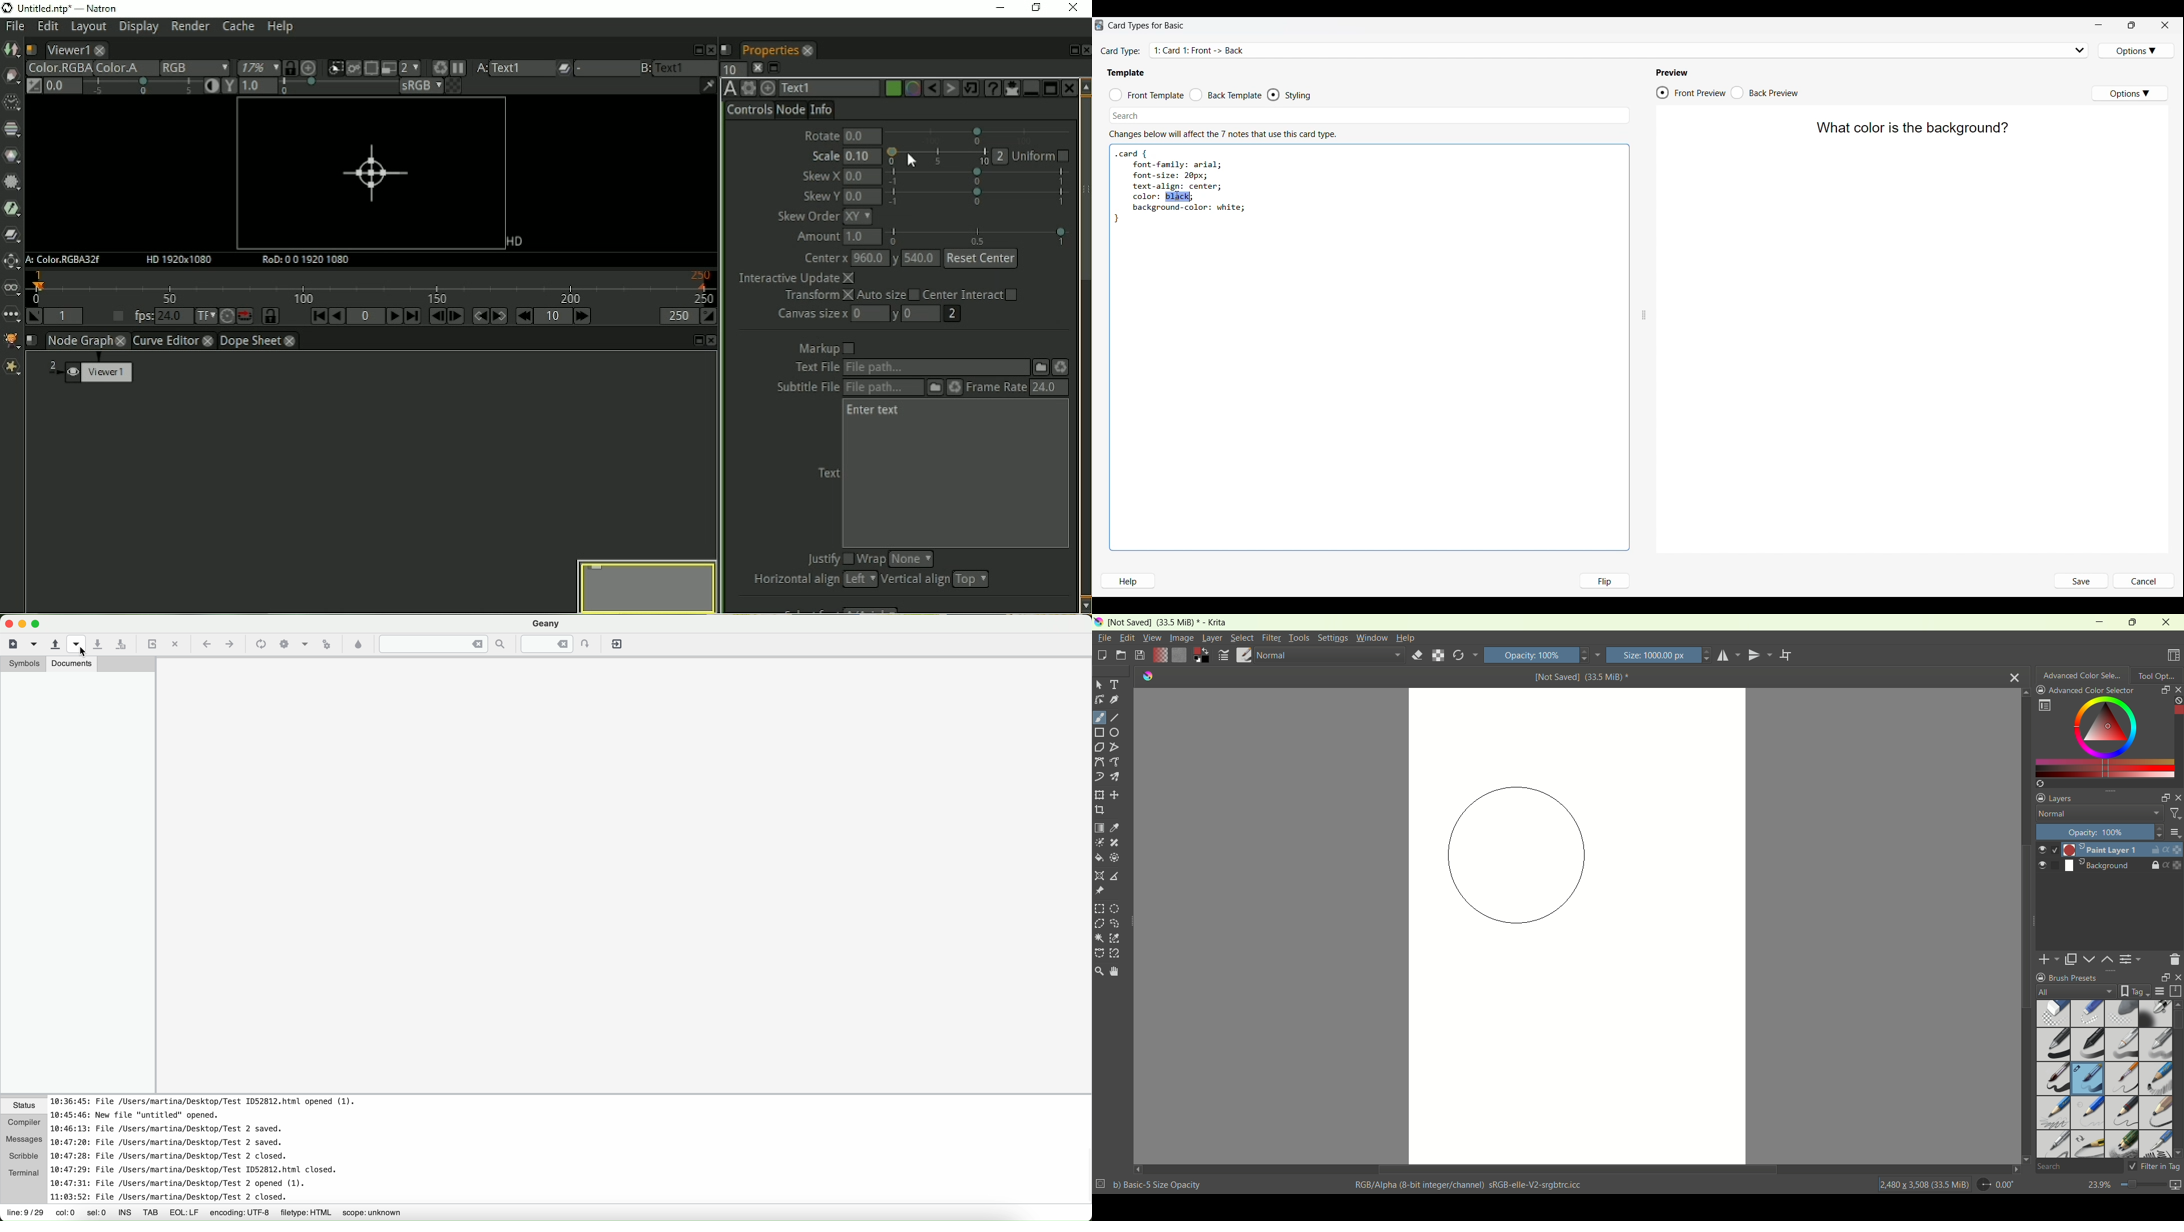 The height and width of the screenshot is (1232, 2184). What do you see at coordinates (1274, 94) in the screenshot?
I see `Styling selected` at bounding box center [1274, 94].